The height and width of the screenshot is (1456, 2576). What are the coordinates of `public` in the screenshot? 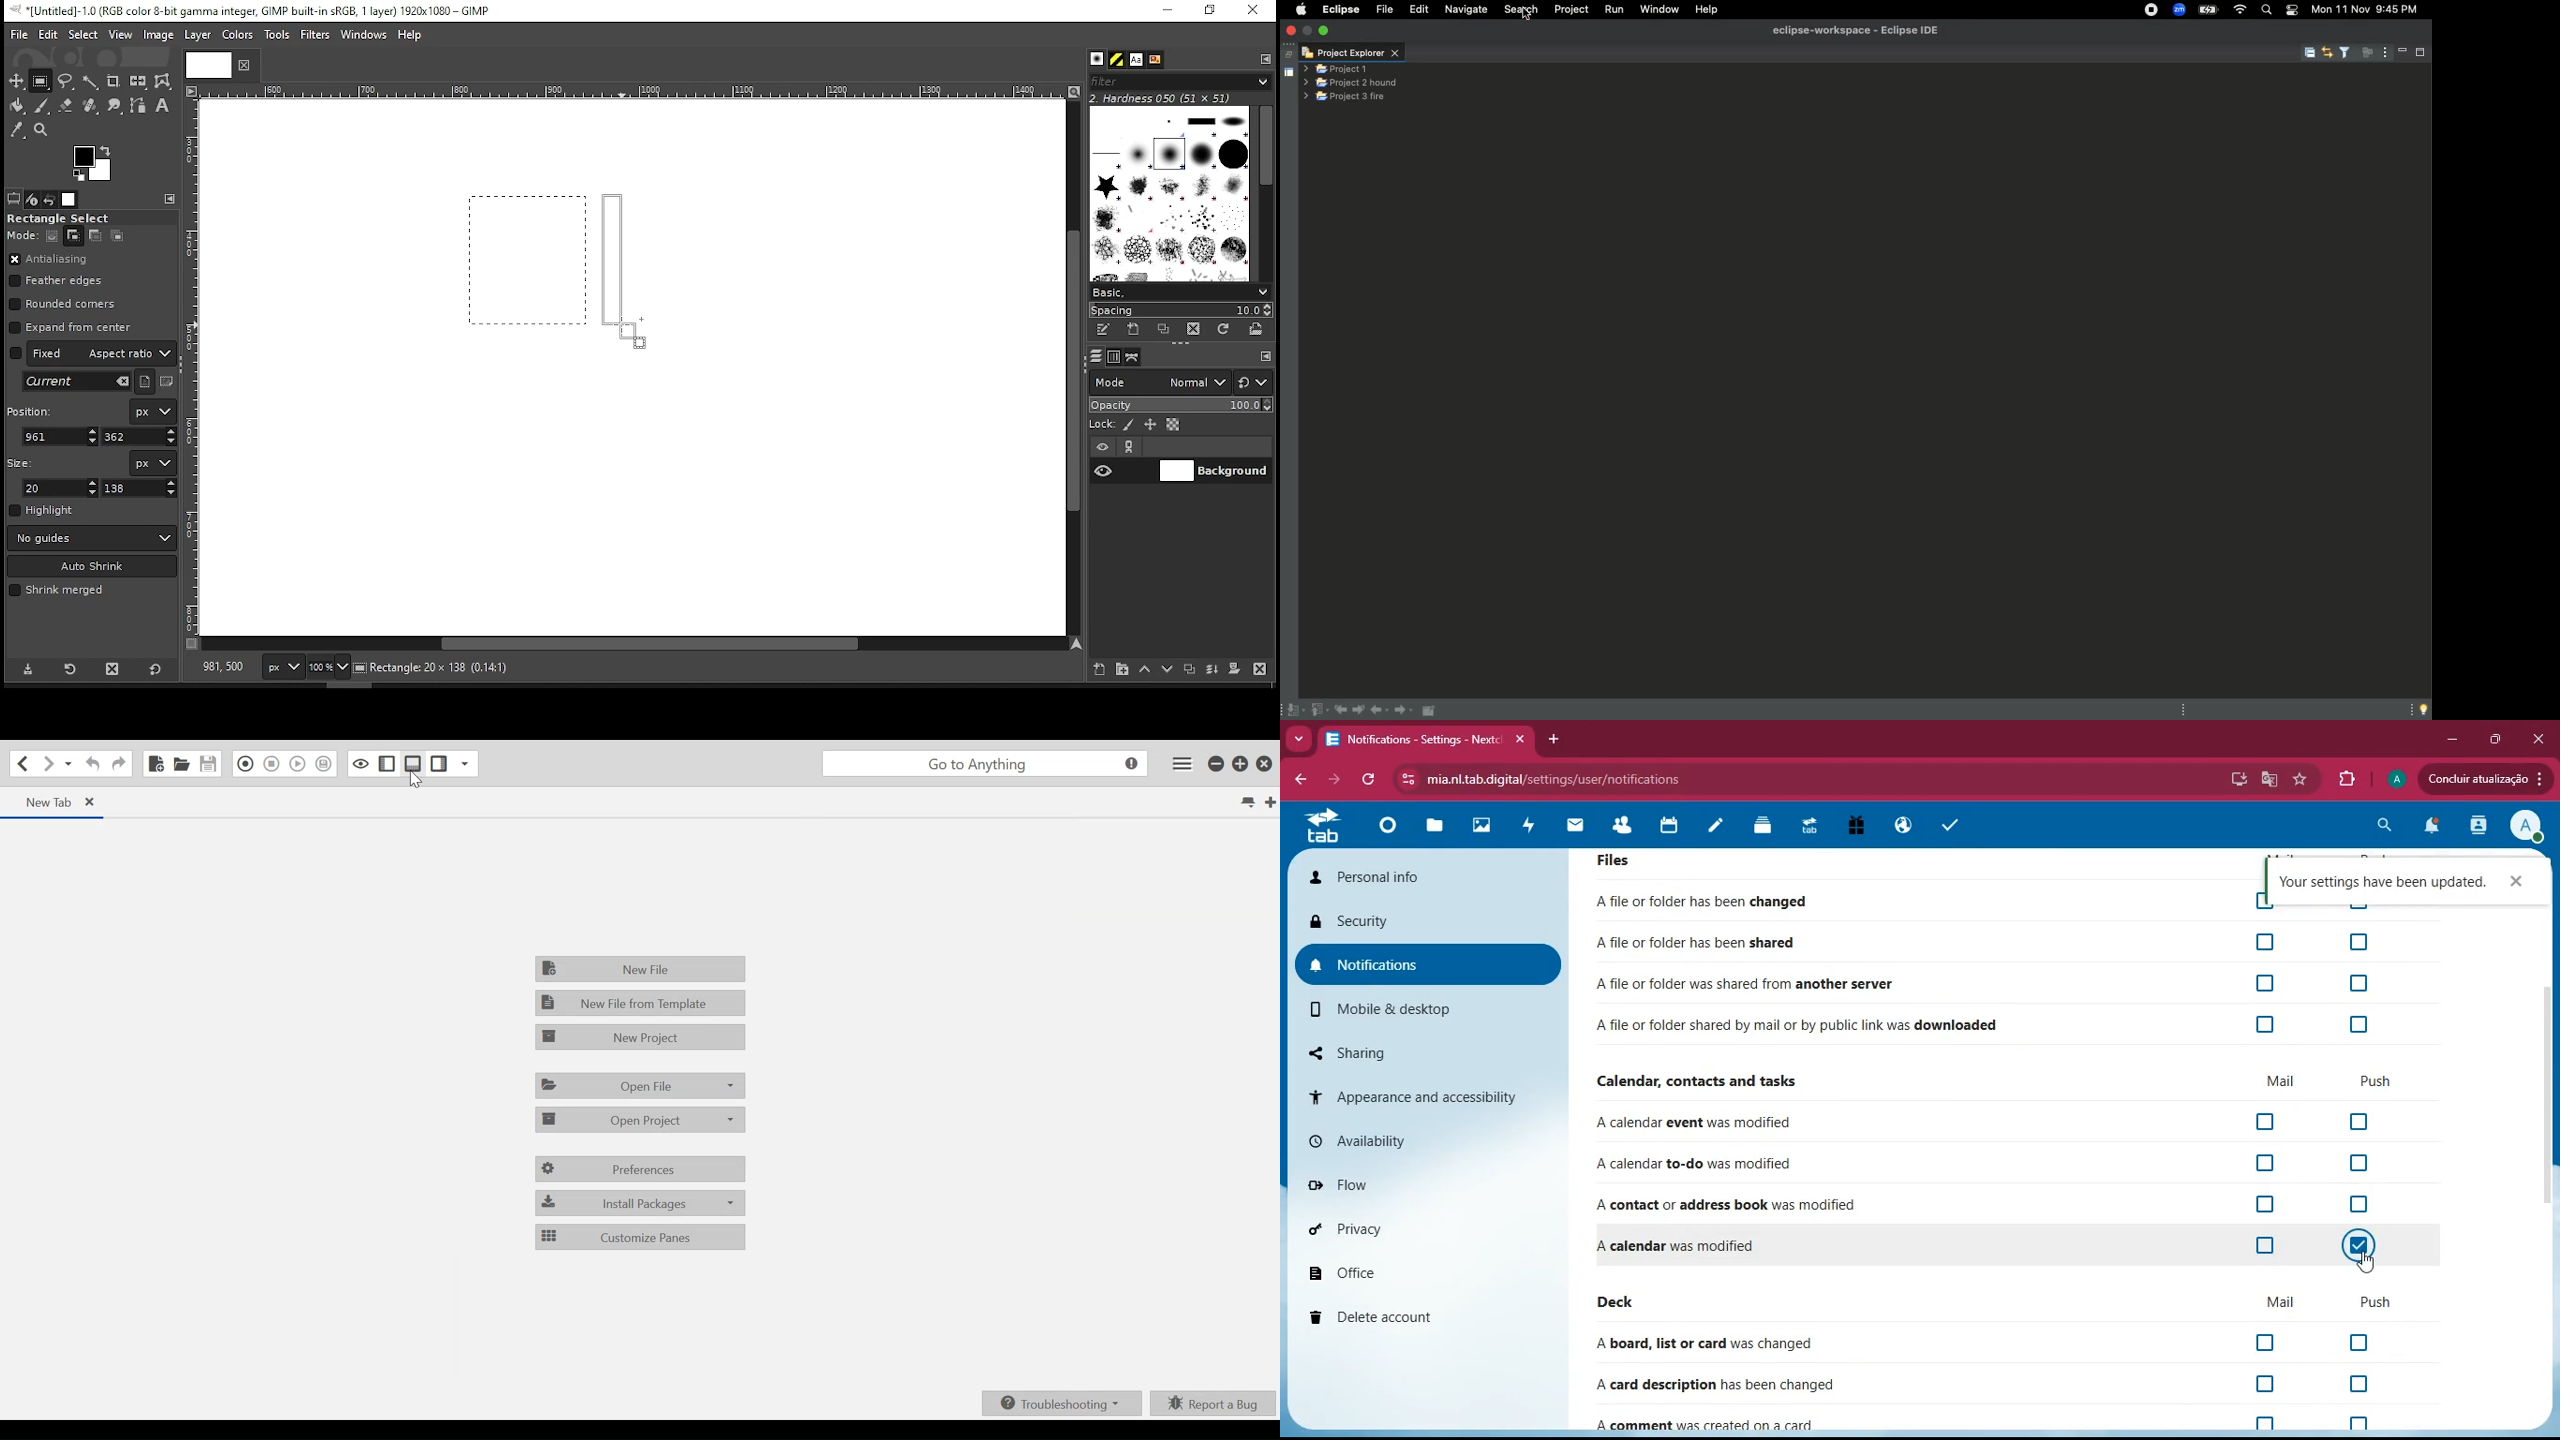 It's located at (1907, 826).